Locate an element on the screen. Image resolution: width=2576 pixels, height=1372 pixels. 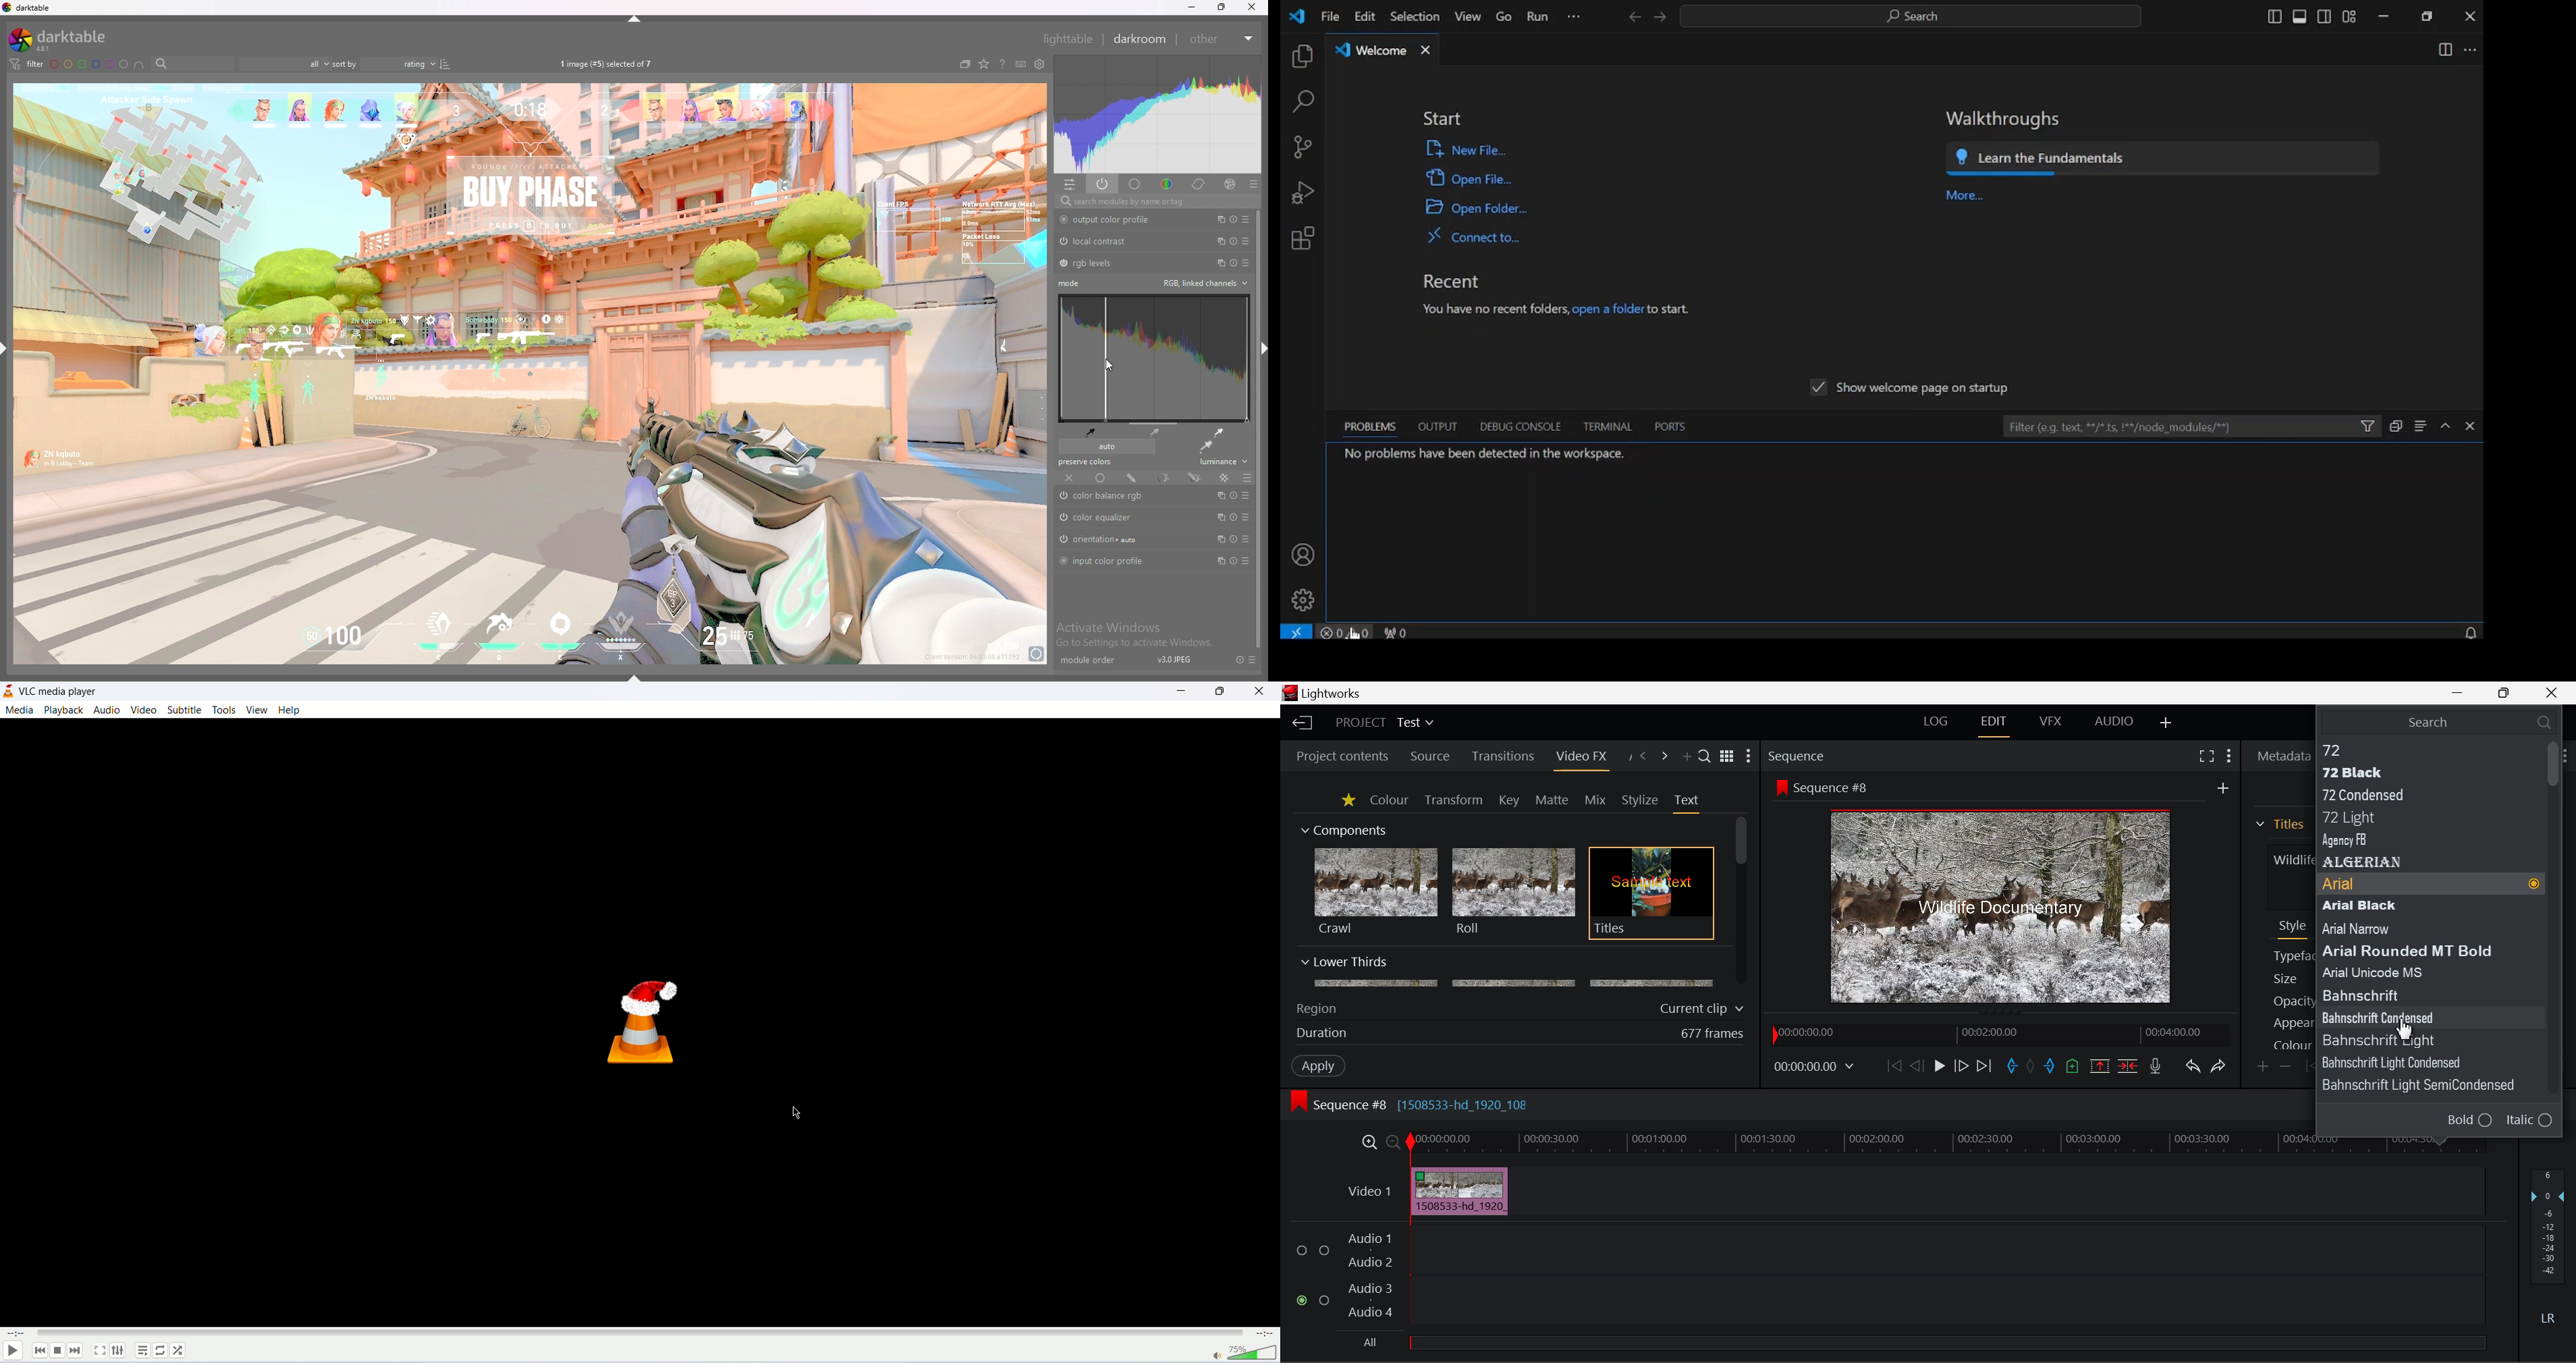
Scroll Bar is located at coordinates (1742, 902).